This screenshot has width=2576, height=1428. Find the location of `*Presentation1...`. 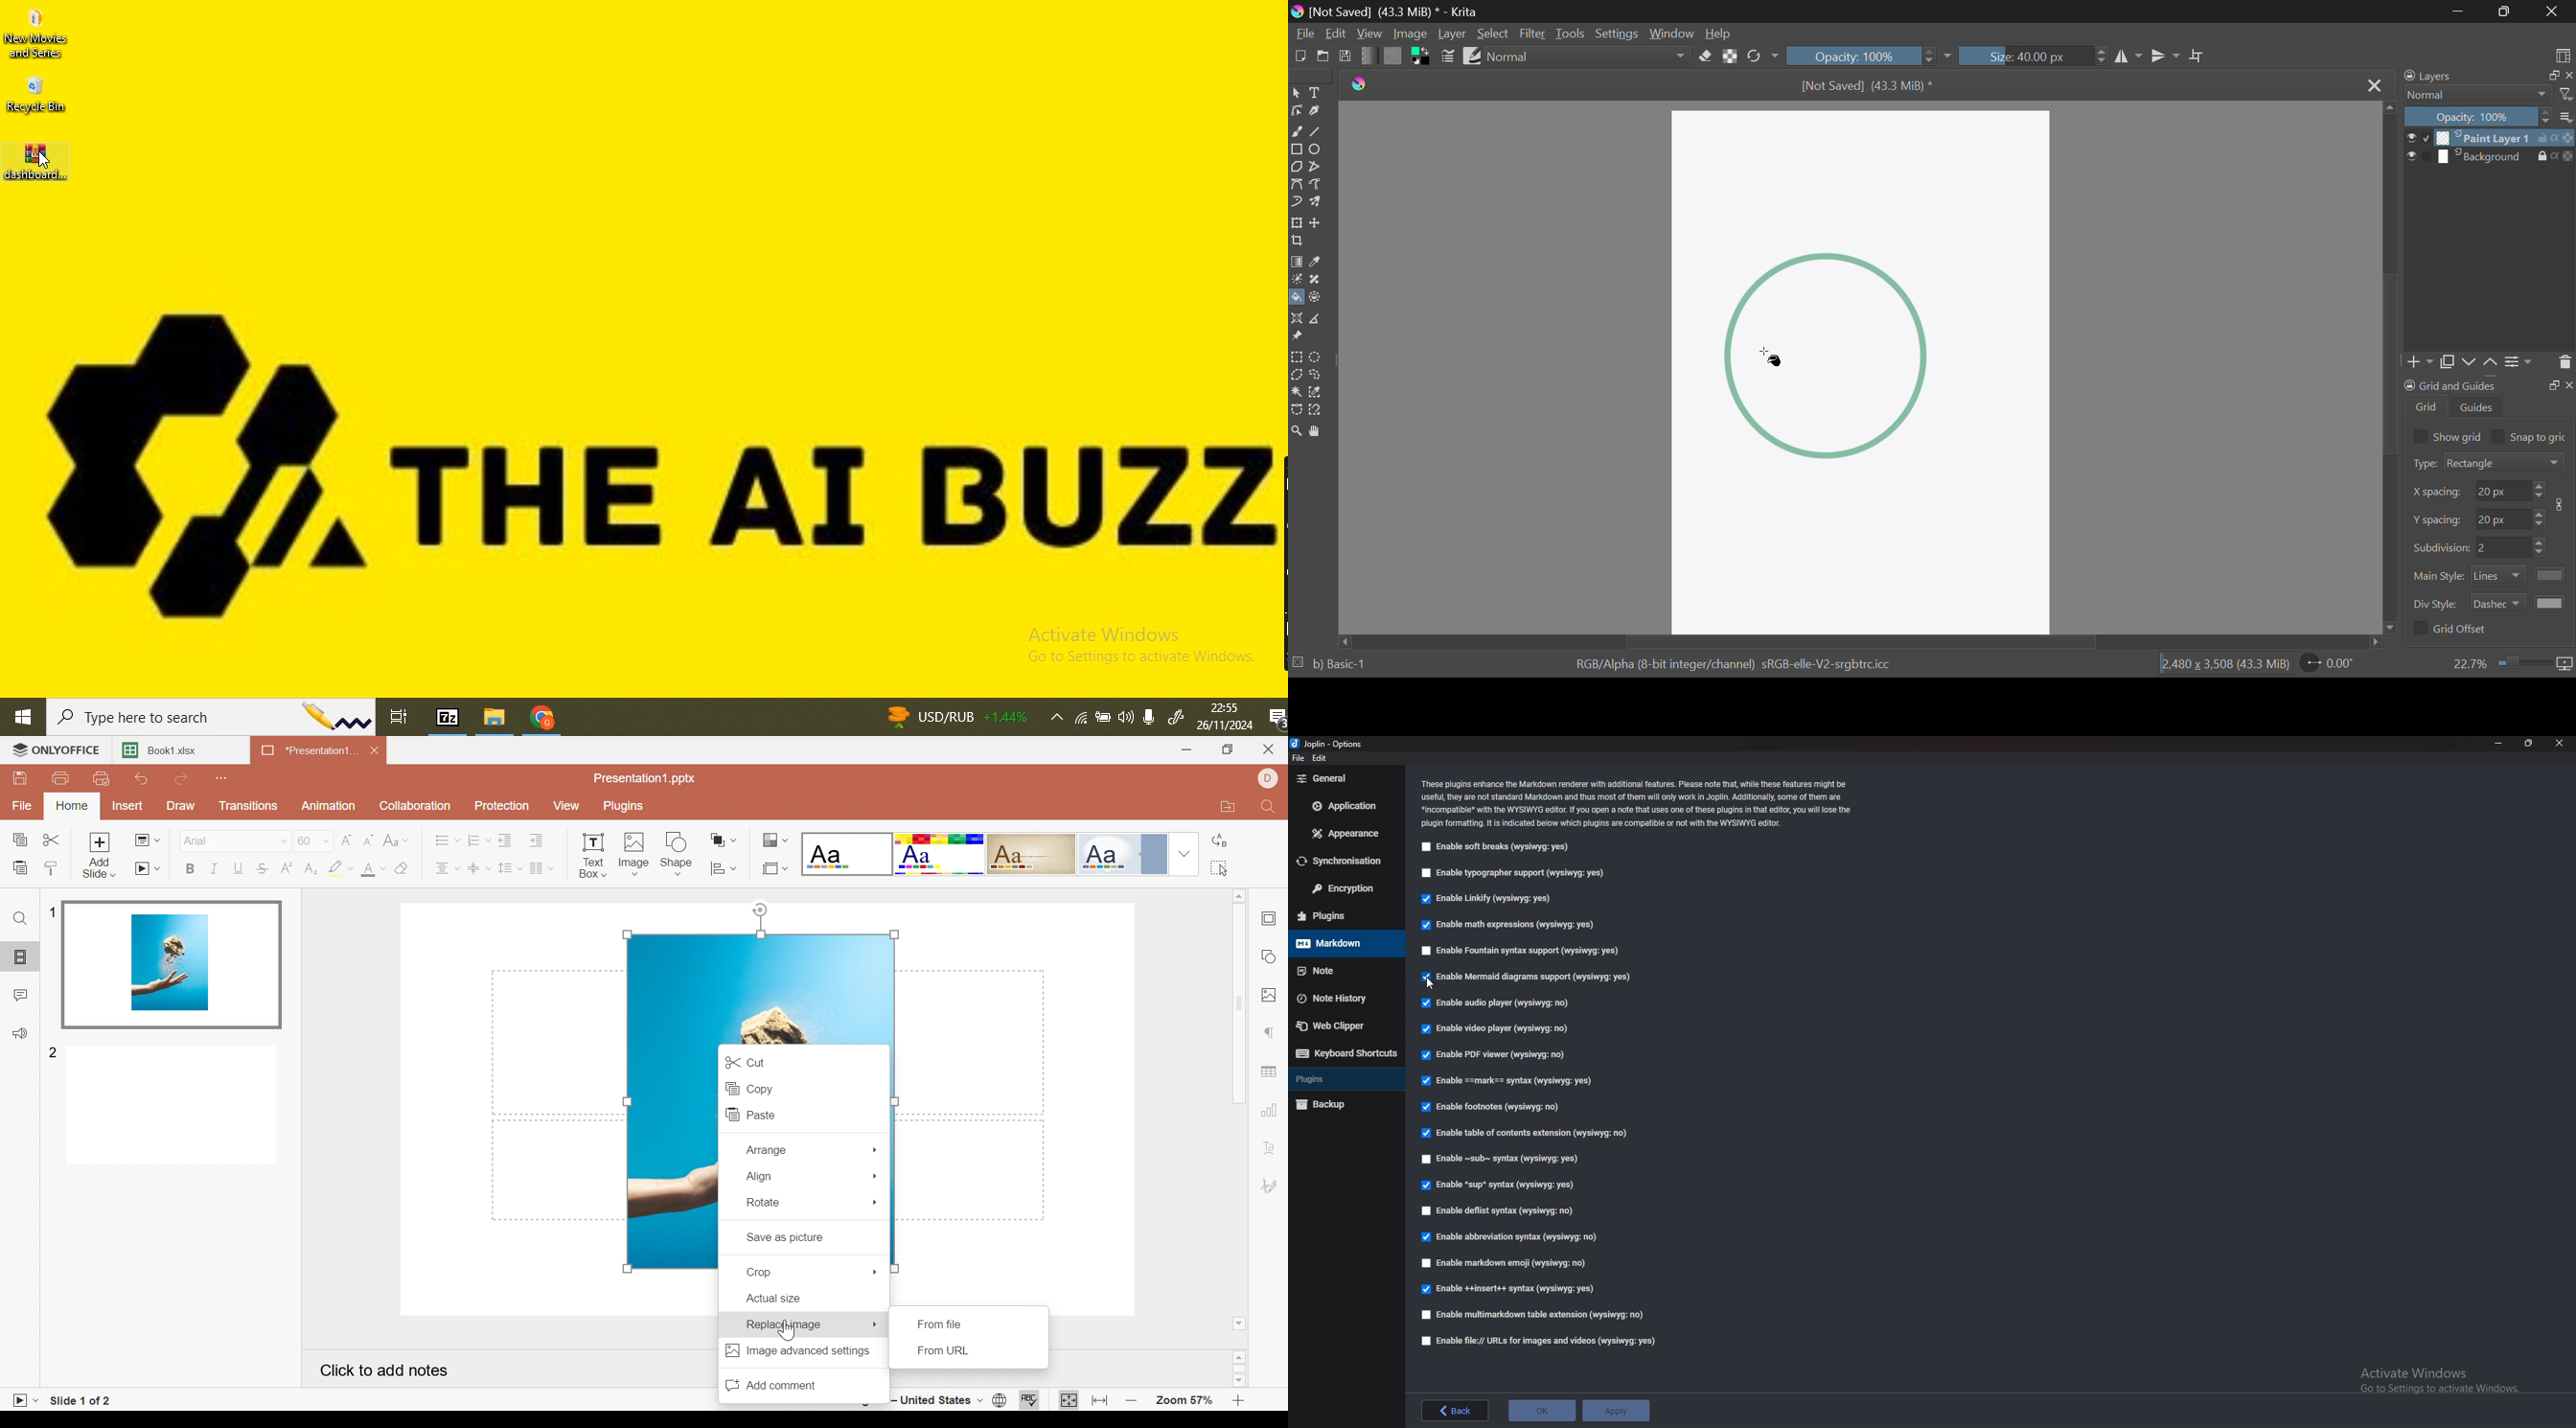

*Presentation1... is located at coordinates (311, 751).